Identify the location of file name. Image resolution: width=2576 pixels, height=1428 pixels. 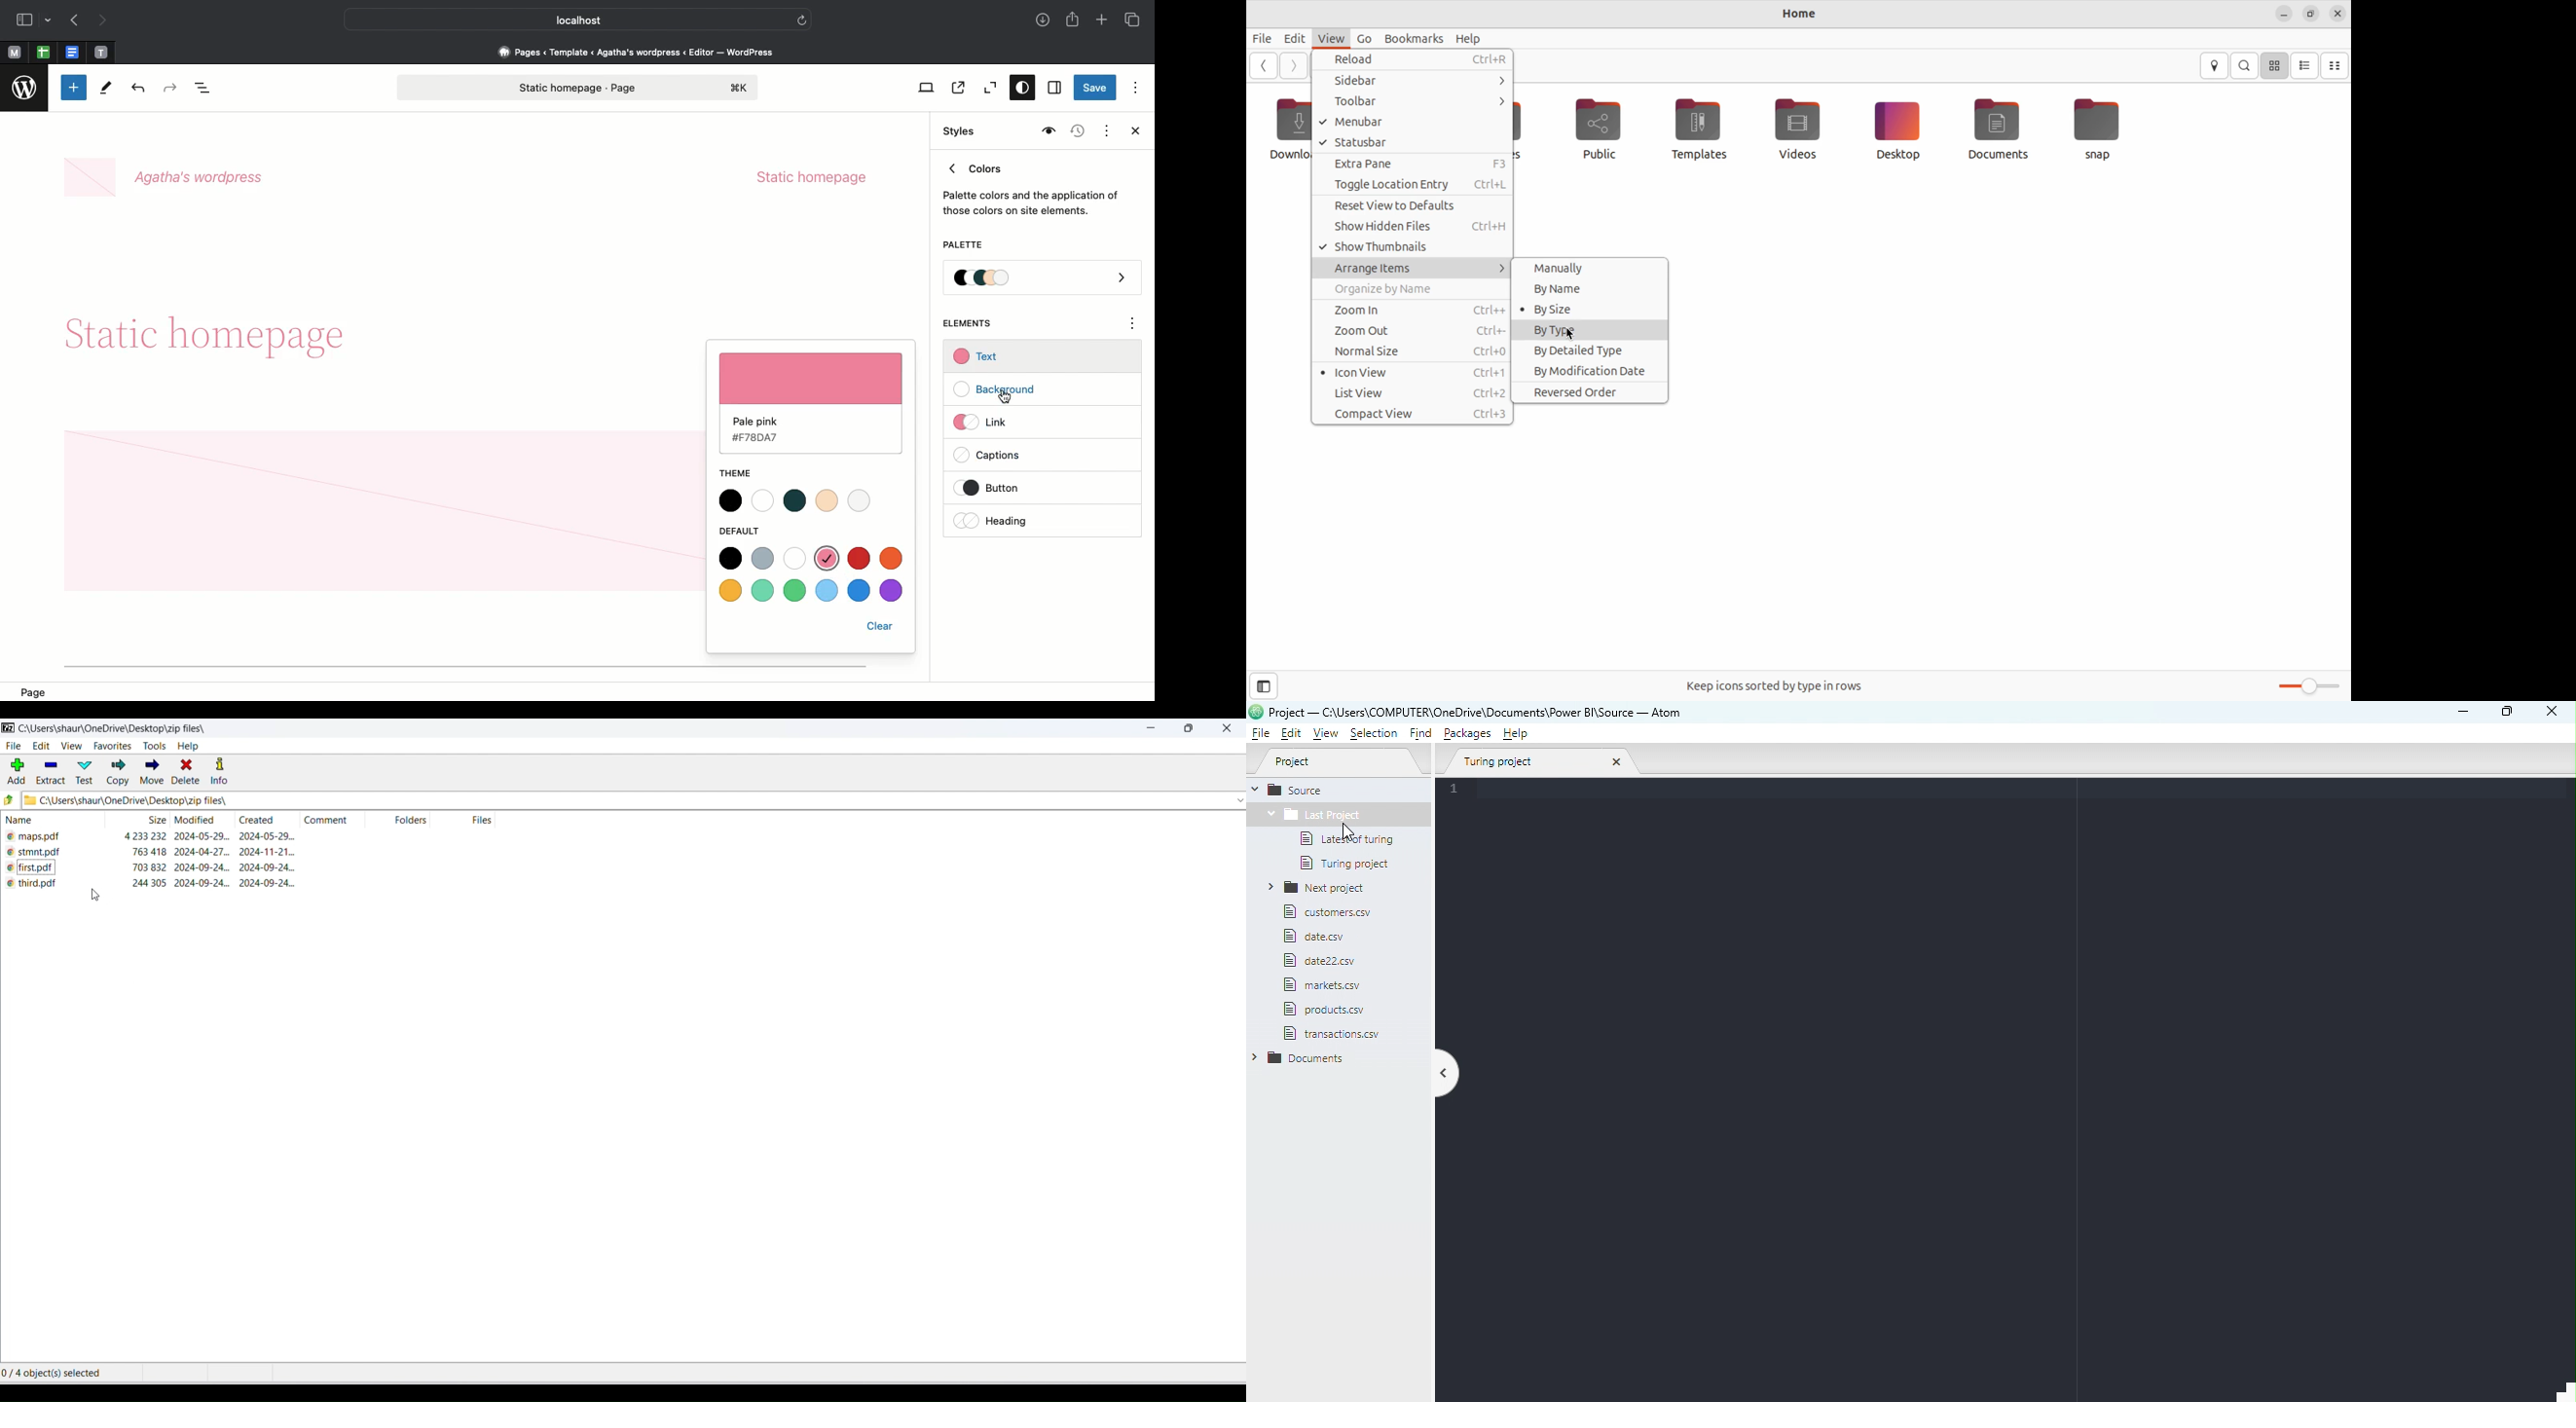
(37, 852).